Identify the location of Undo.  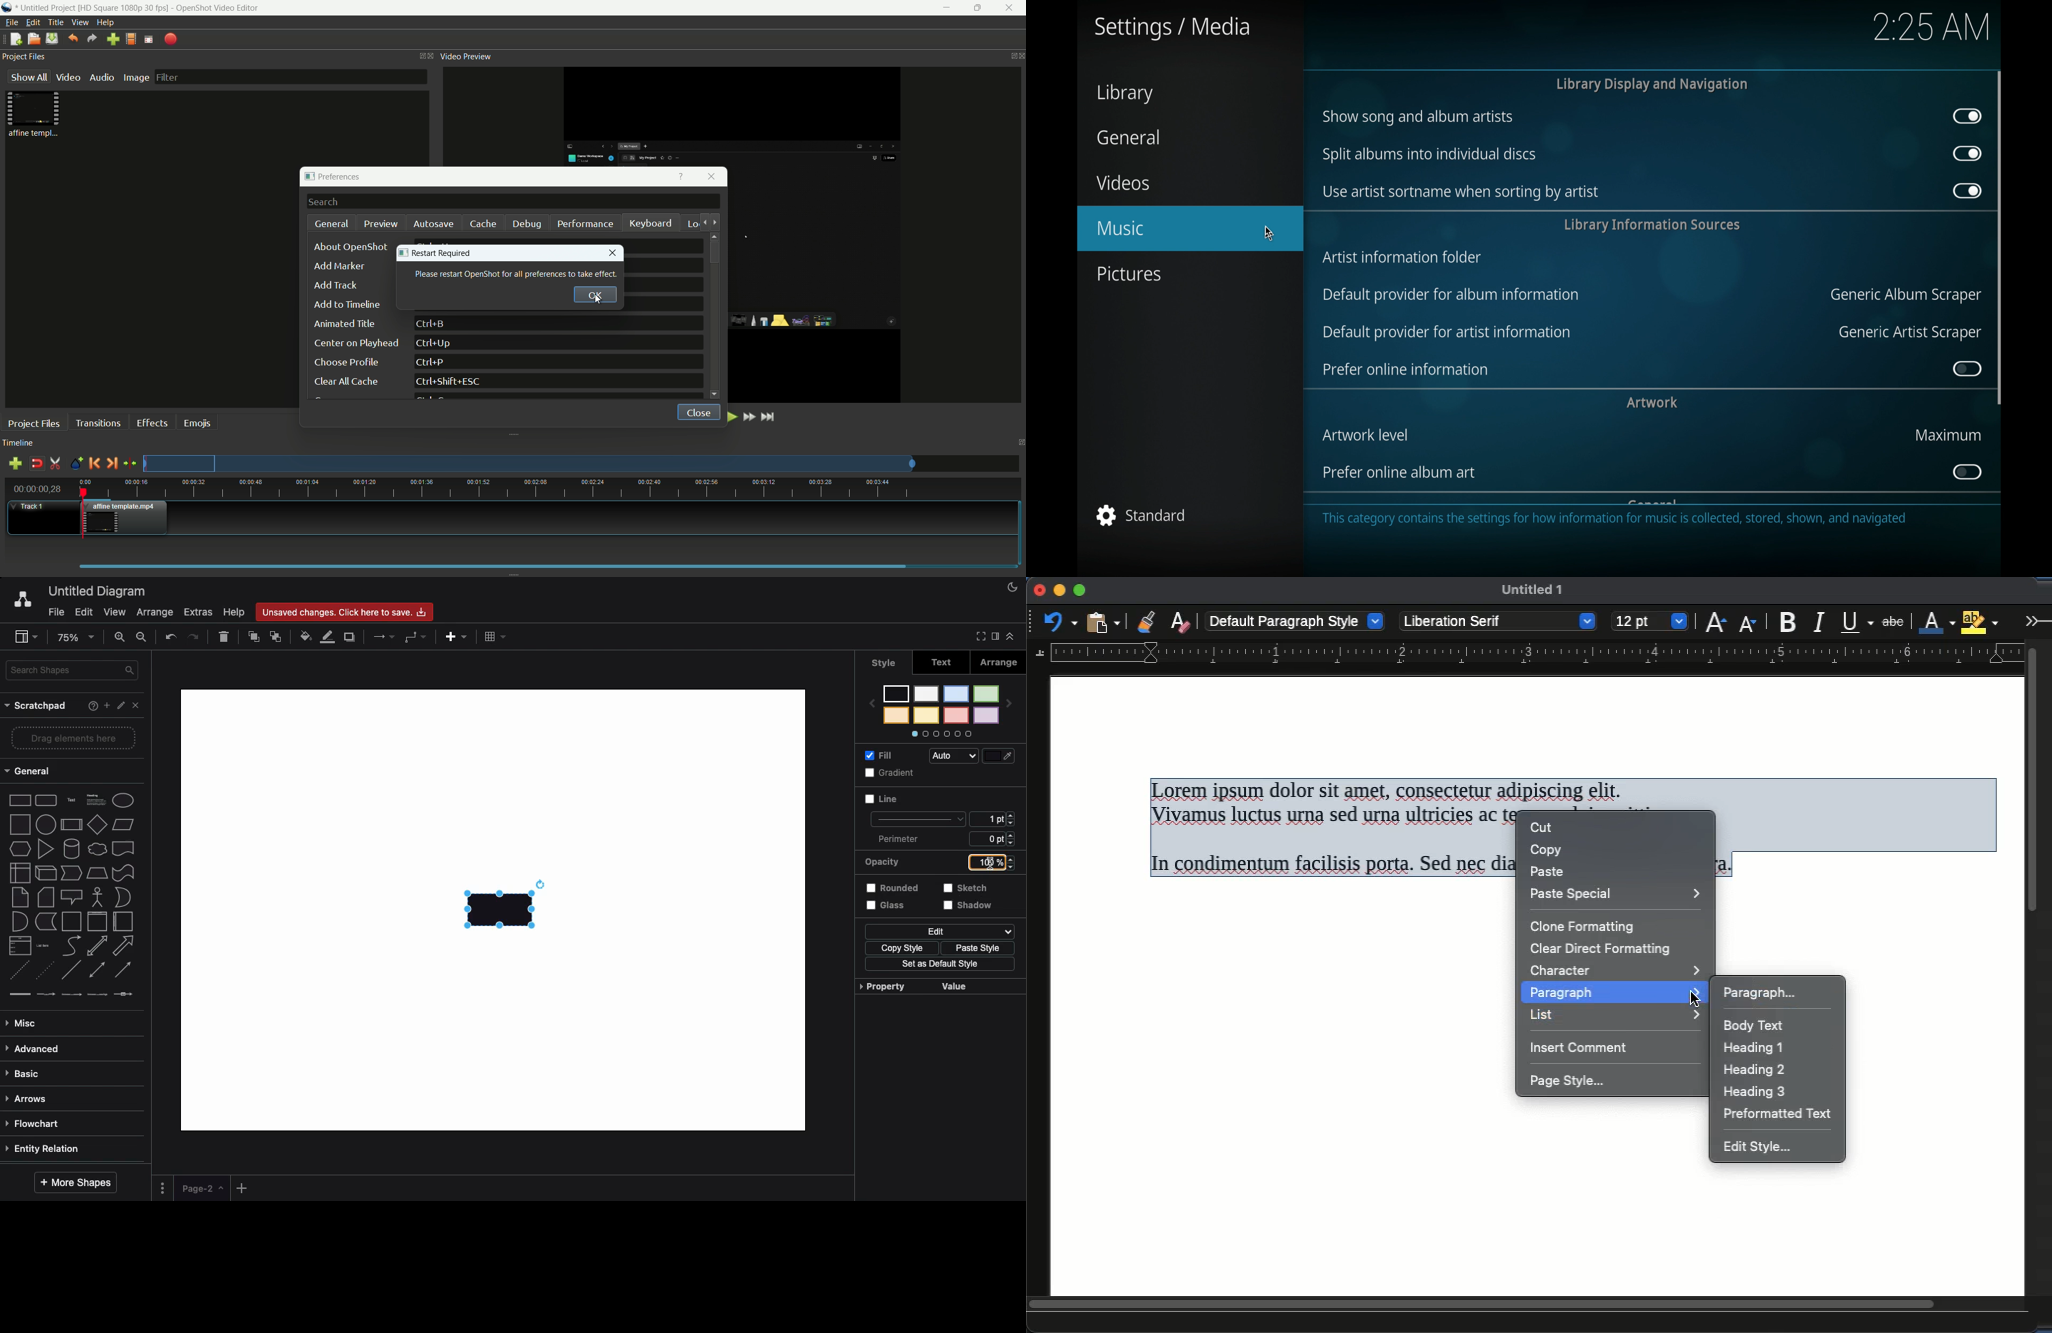
(171, 638).